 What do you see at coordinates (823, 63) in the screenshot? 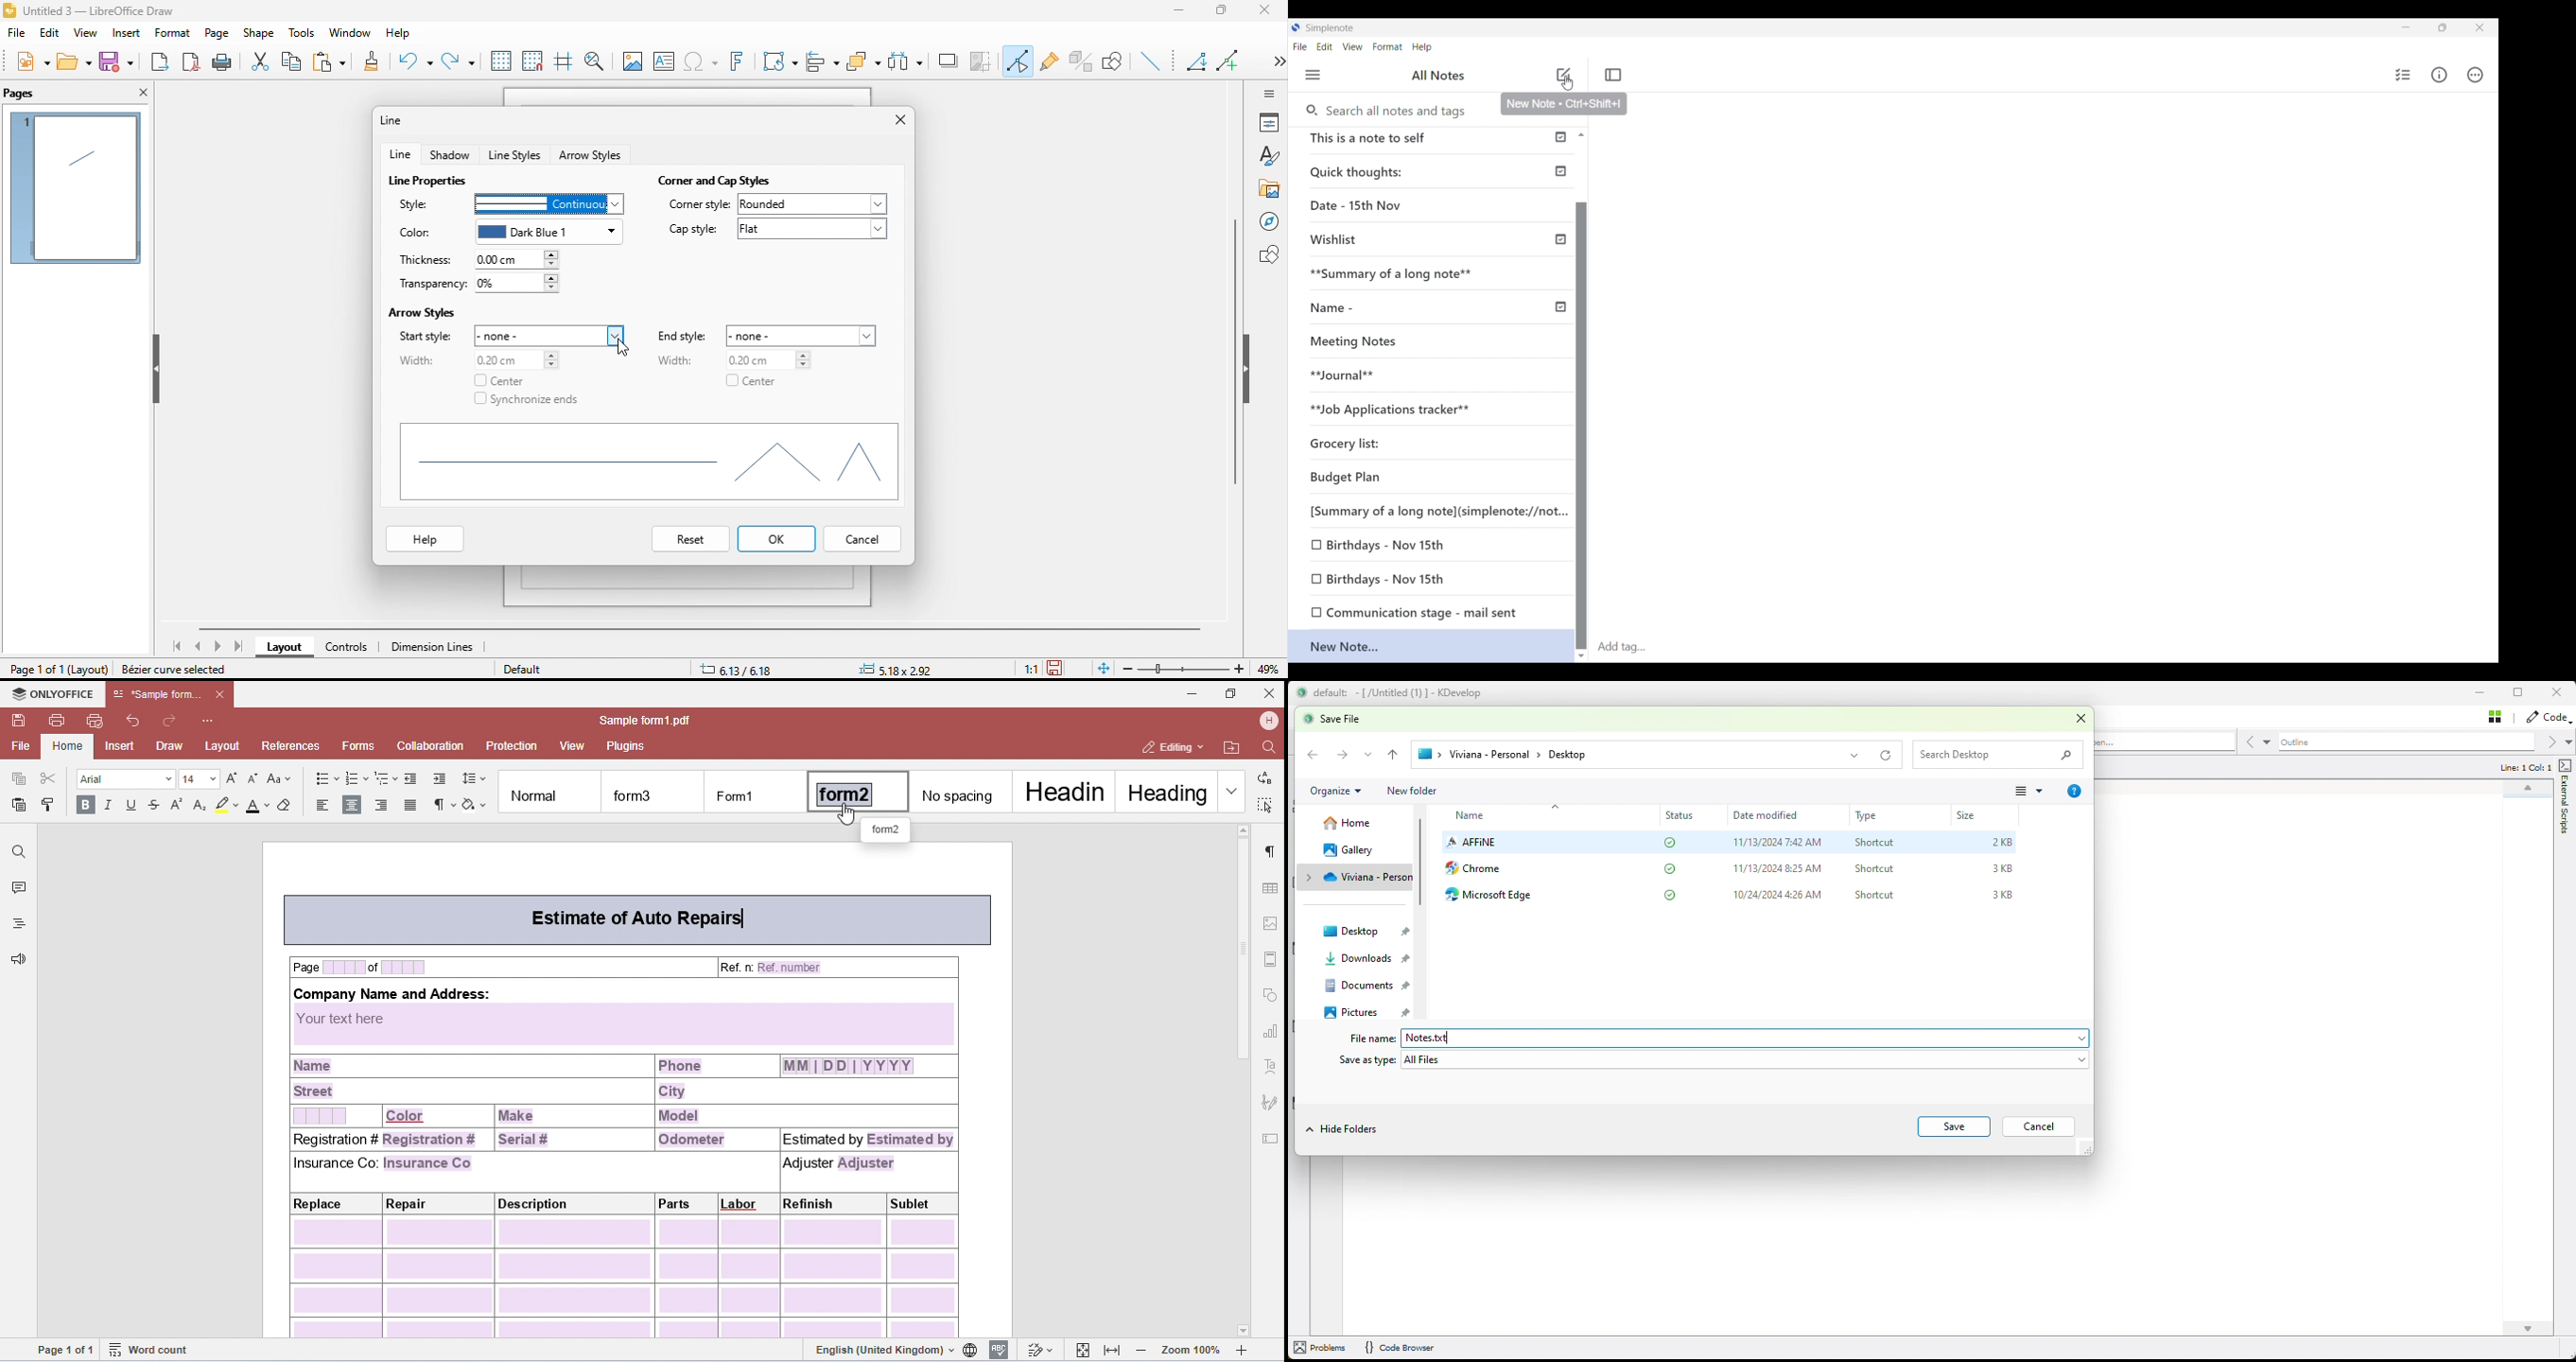
I see `align object` at bounding box center [823, 63].